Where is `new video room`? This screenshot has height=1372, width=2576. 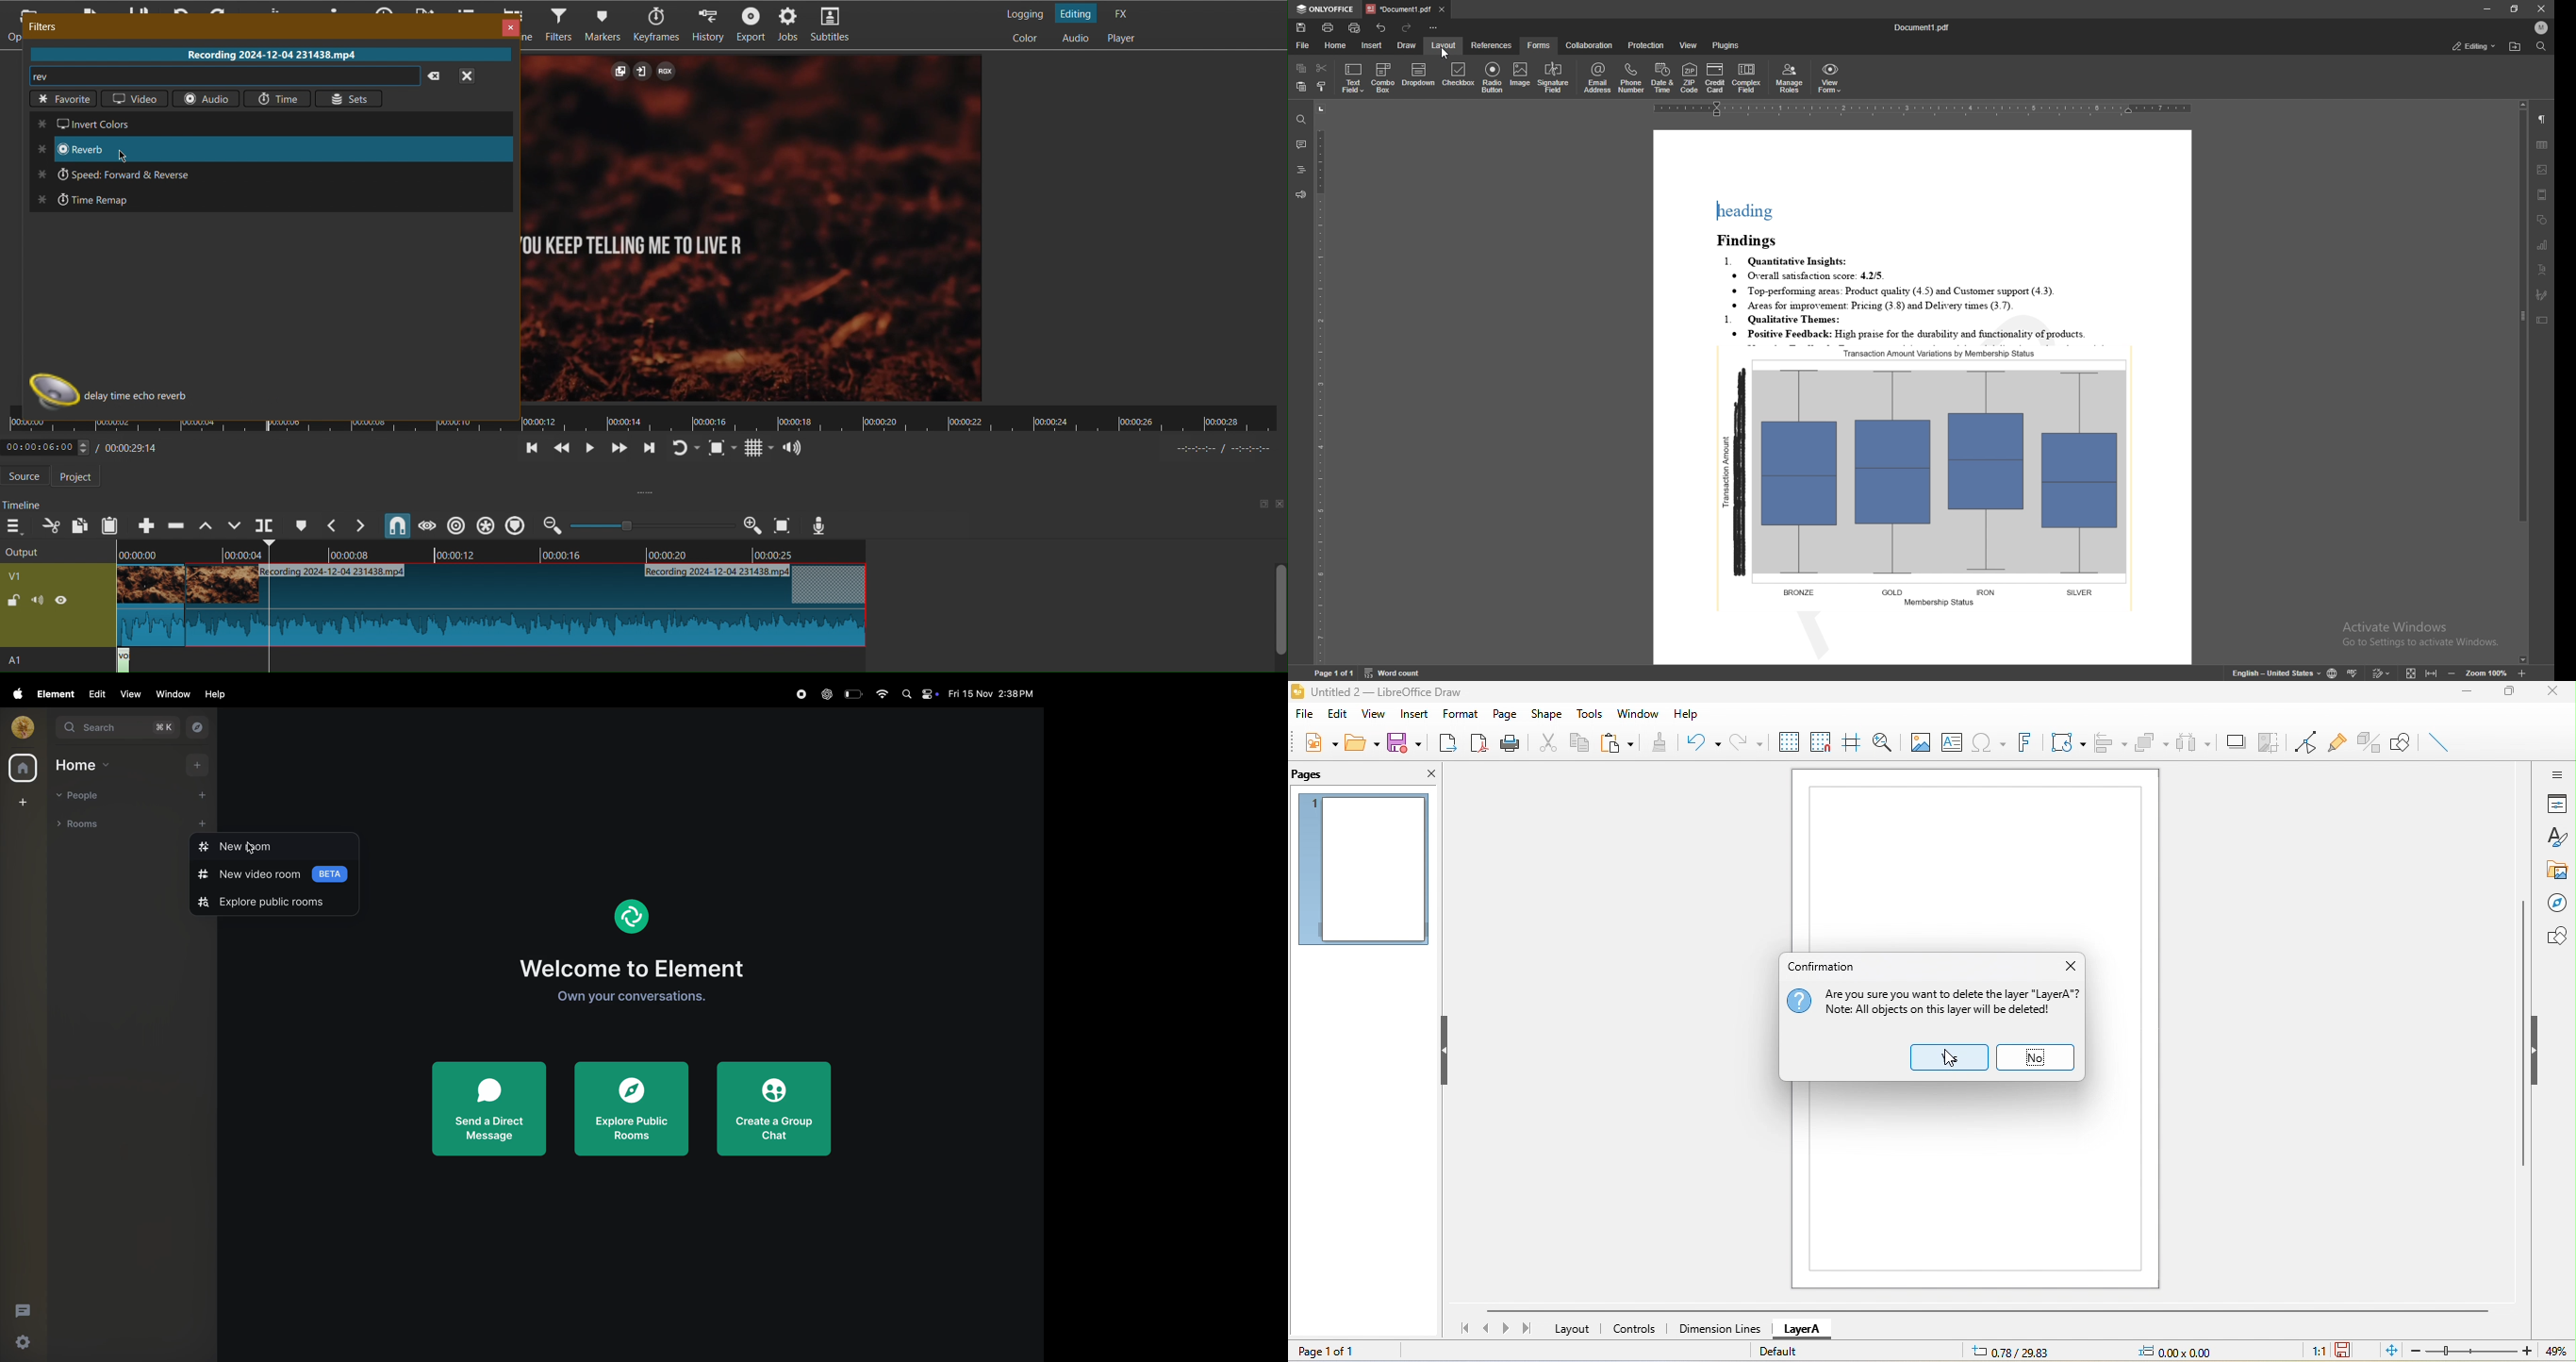 new video room is located at coordinates (277, 878).